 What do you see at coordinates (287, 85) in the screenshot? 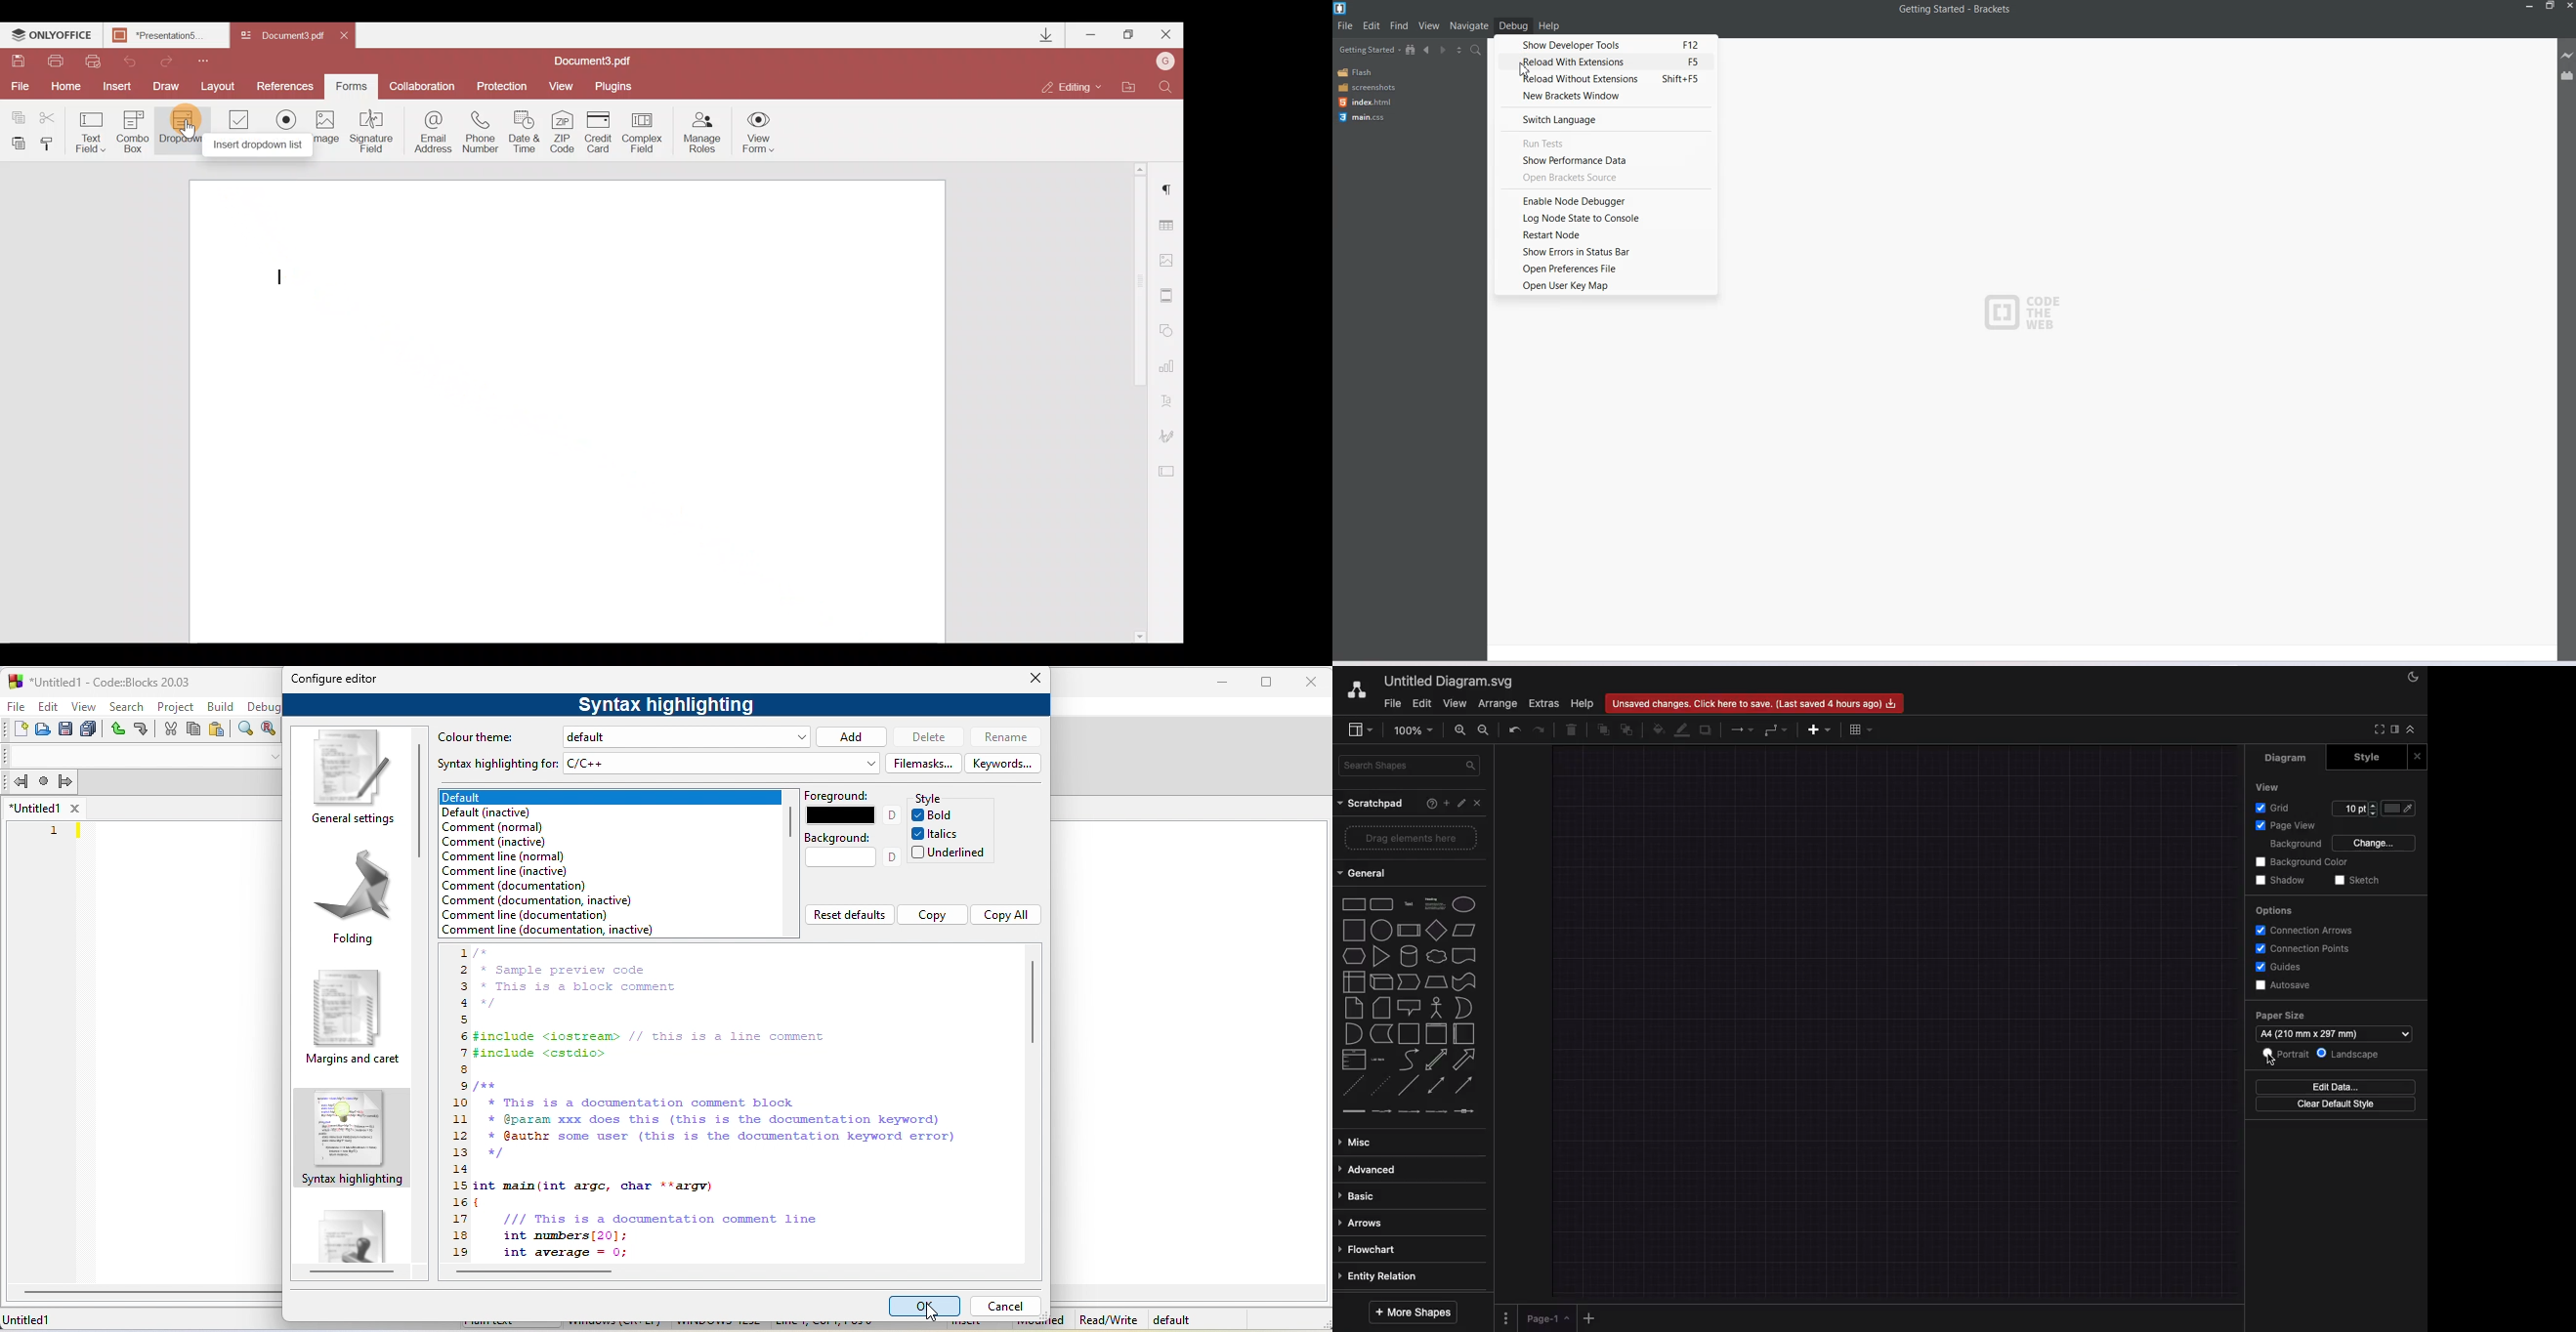
I see `References` at bounding box center [287, 85].